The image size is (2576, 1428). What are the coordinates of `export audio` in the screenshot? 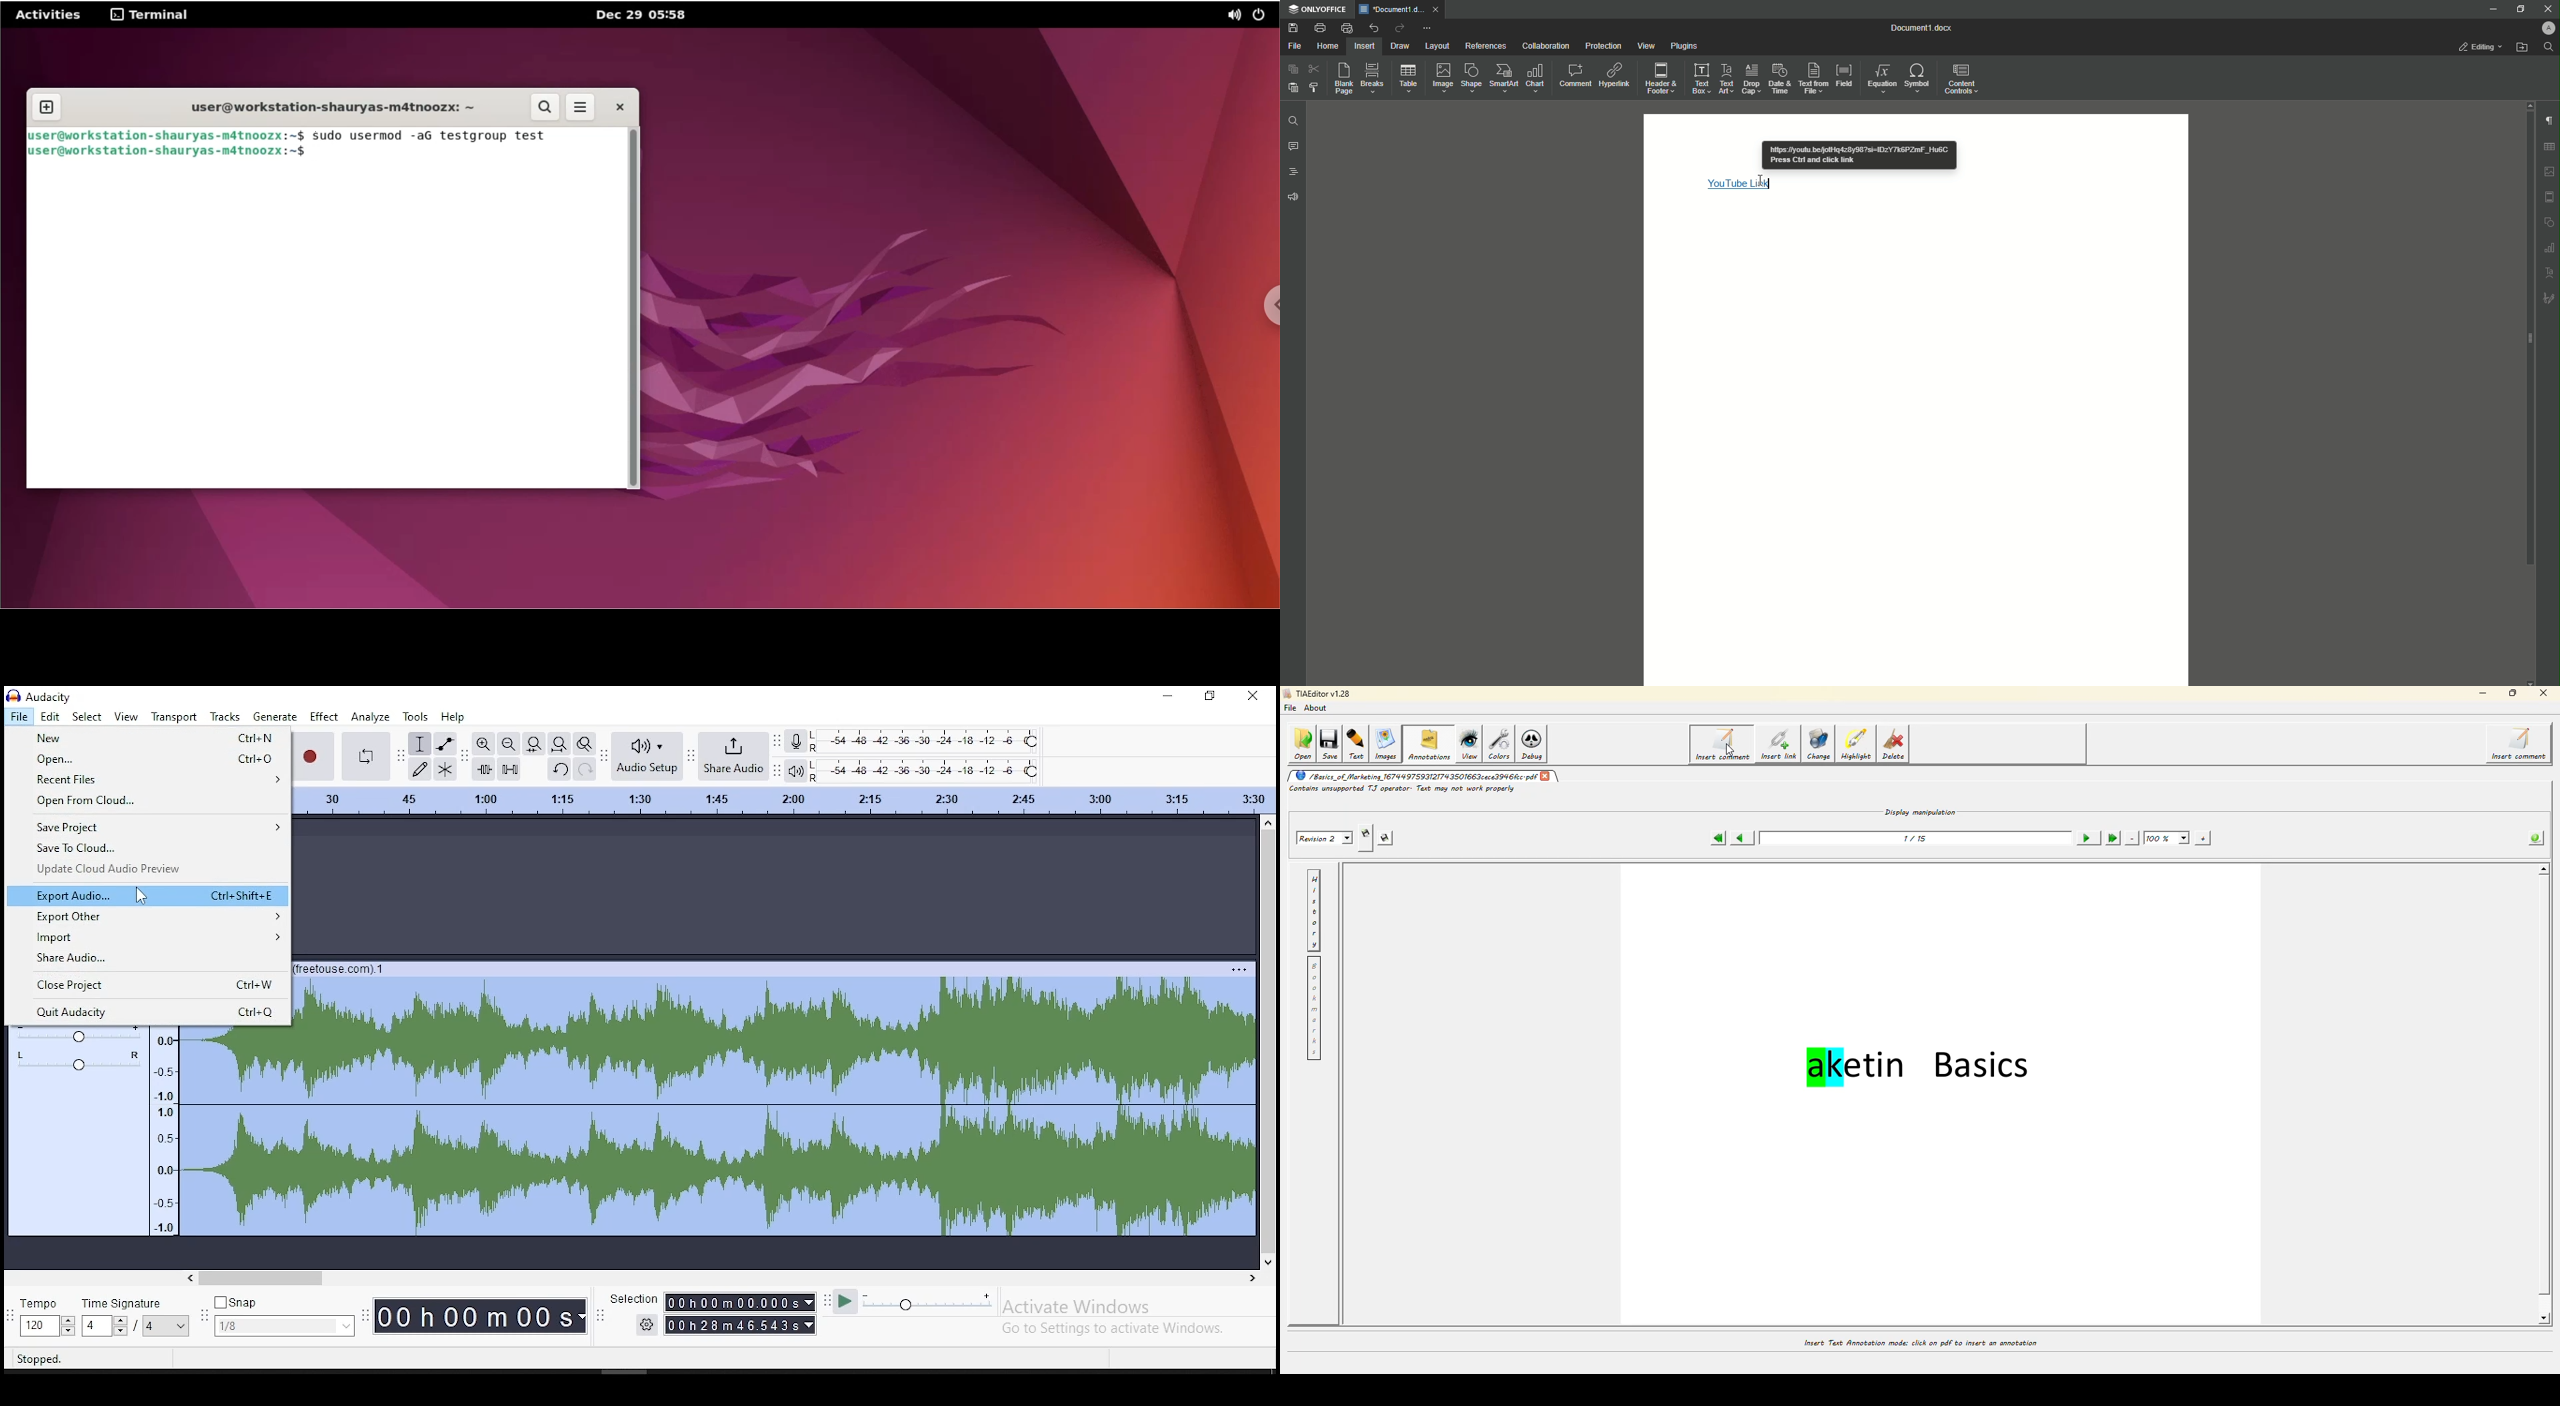 It's located at (149, 895).